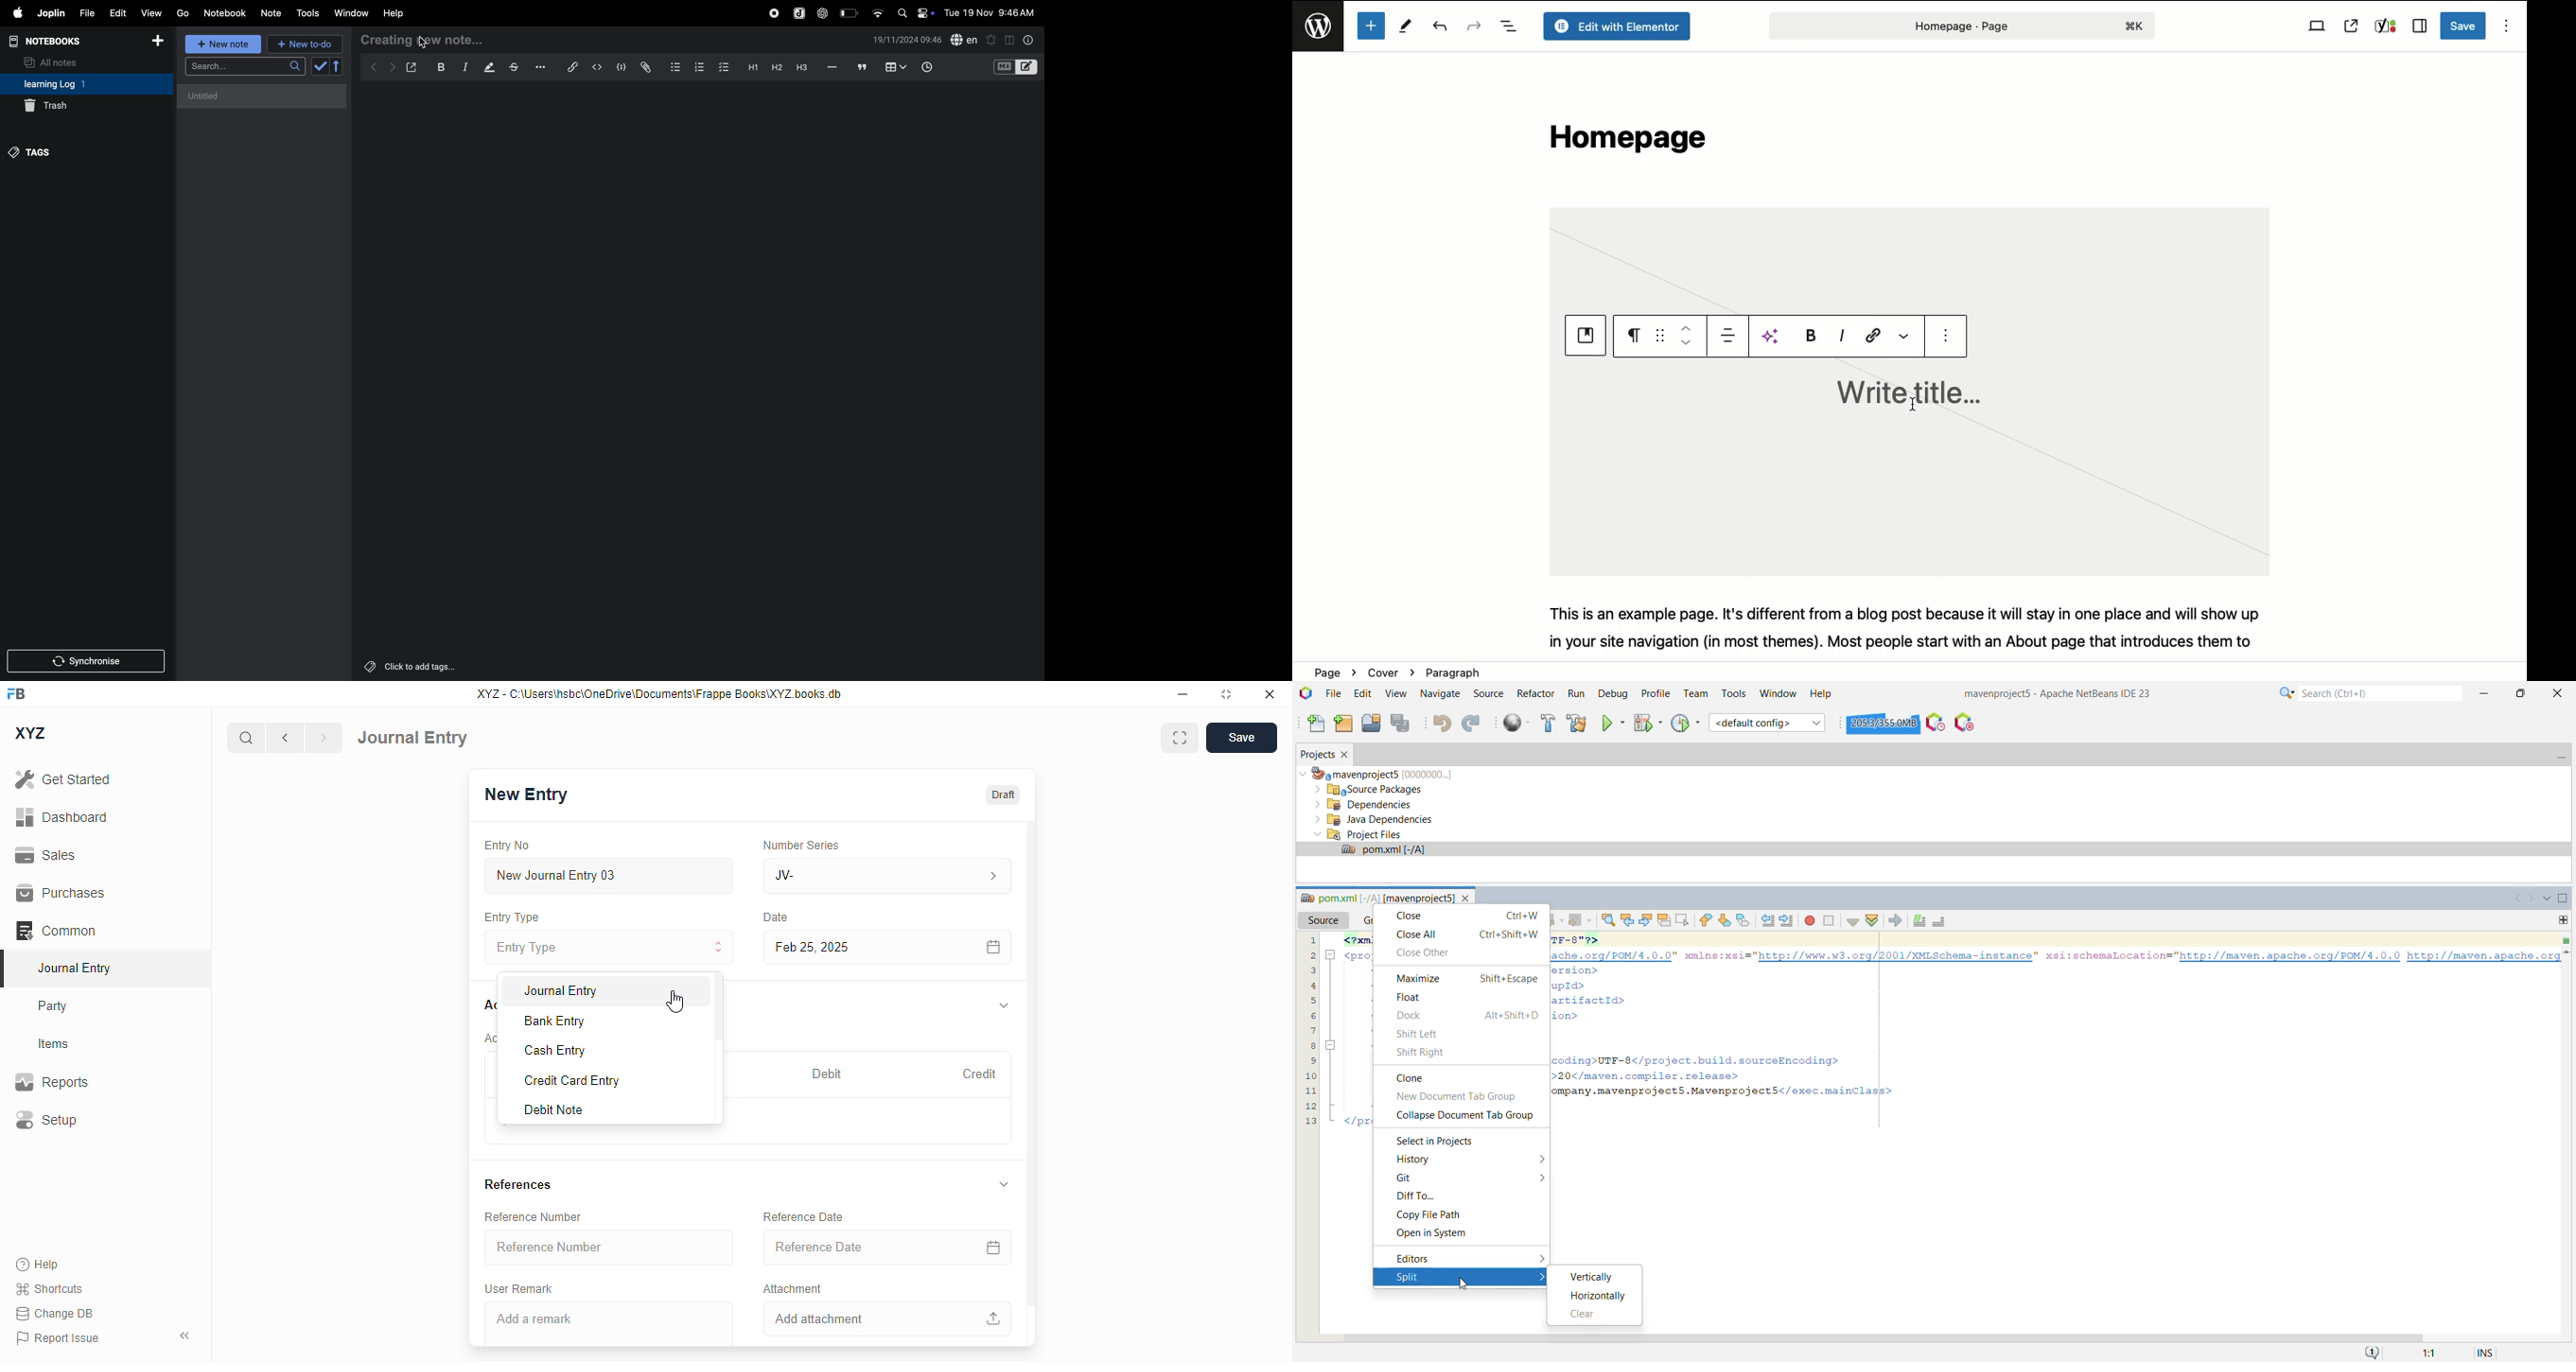  Describe the element at coordinates (913, 12) in the screenshot. I see `apple widgets` at that location.